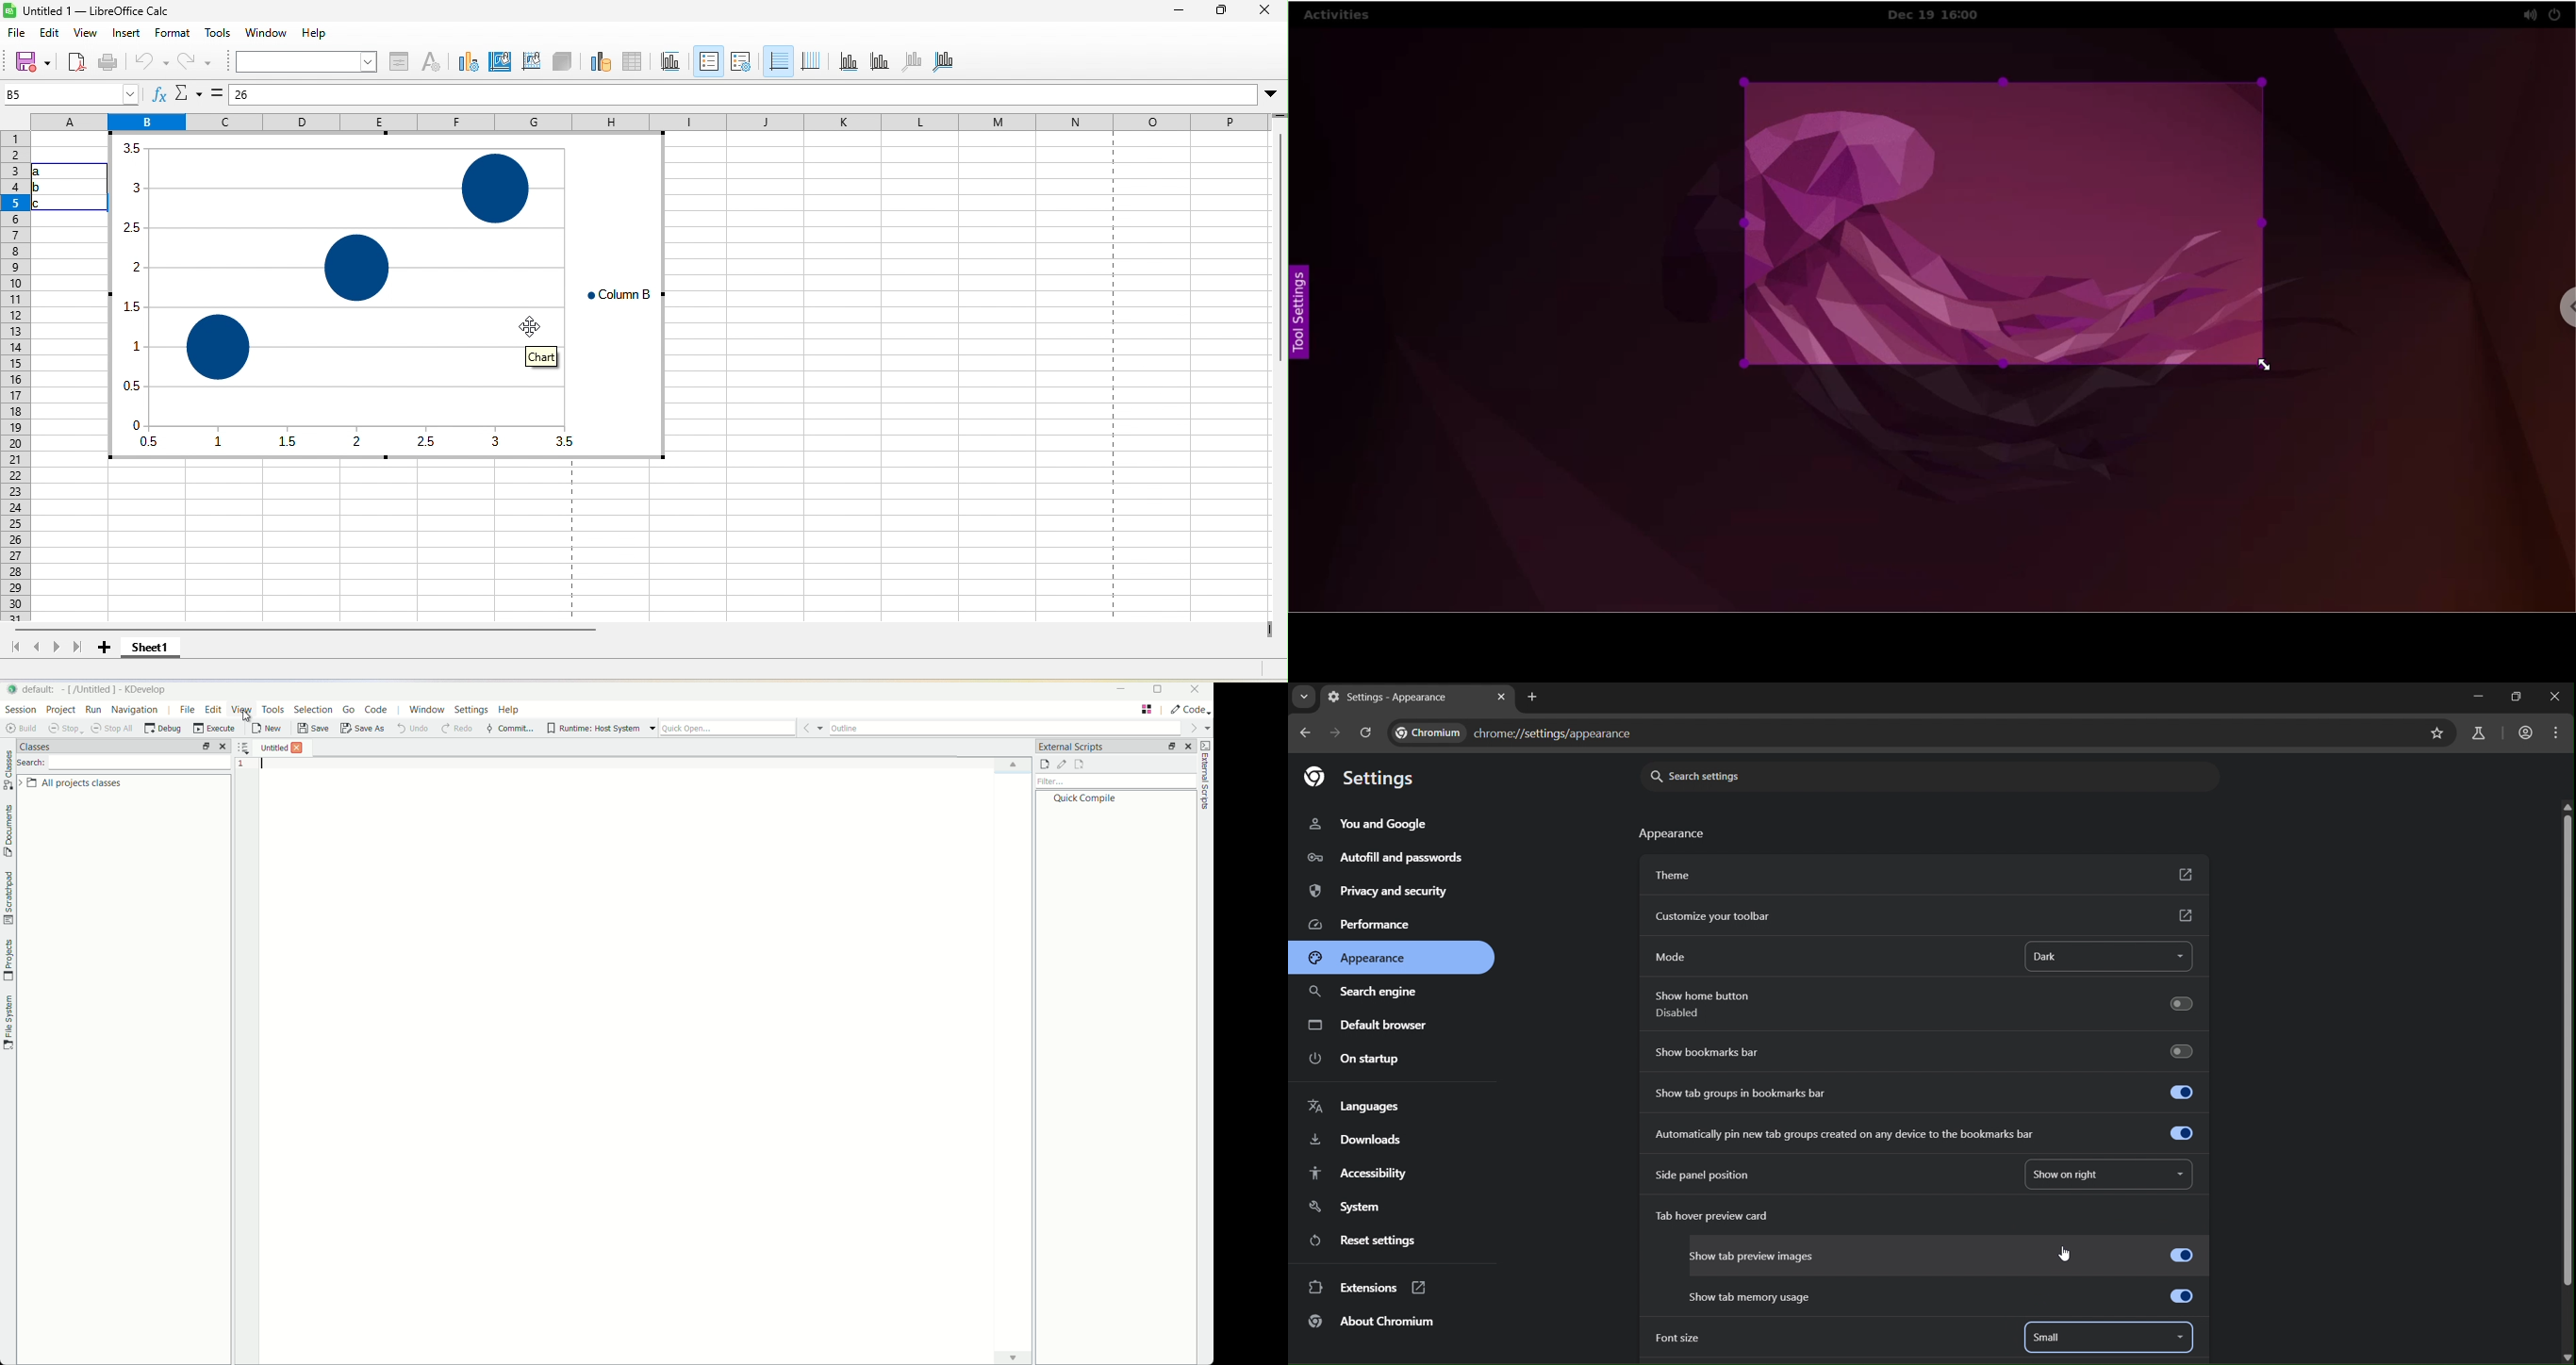 This screenshot has height=1372, width=2576. Describe the element at coordinates (1368, 1286) in the screenshot. I see `extensions` at that location.